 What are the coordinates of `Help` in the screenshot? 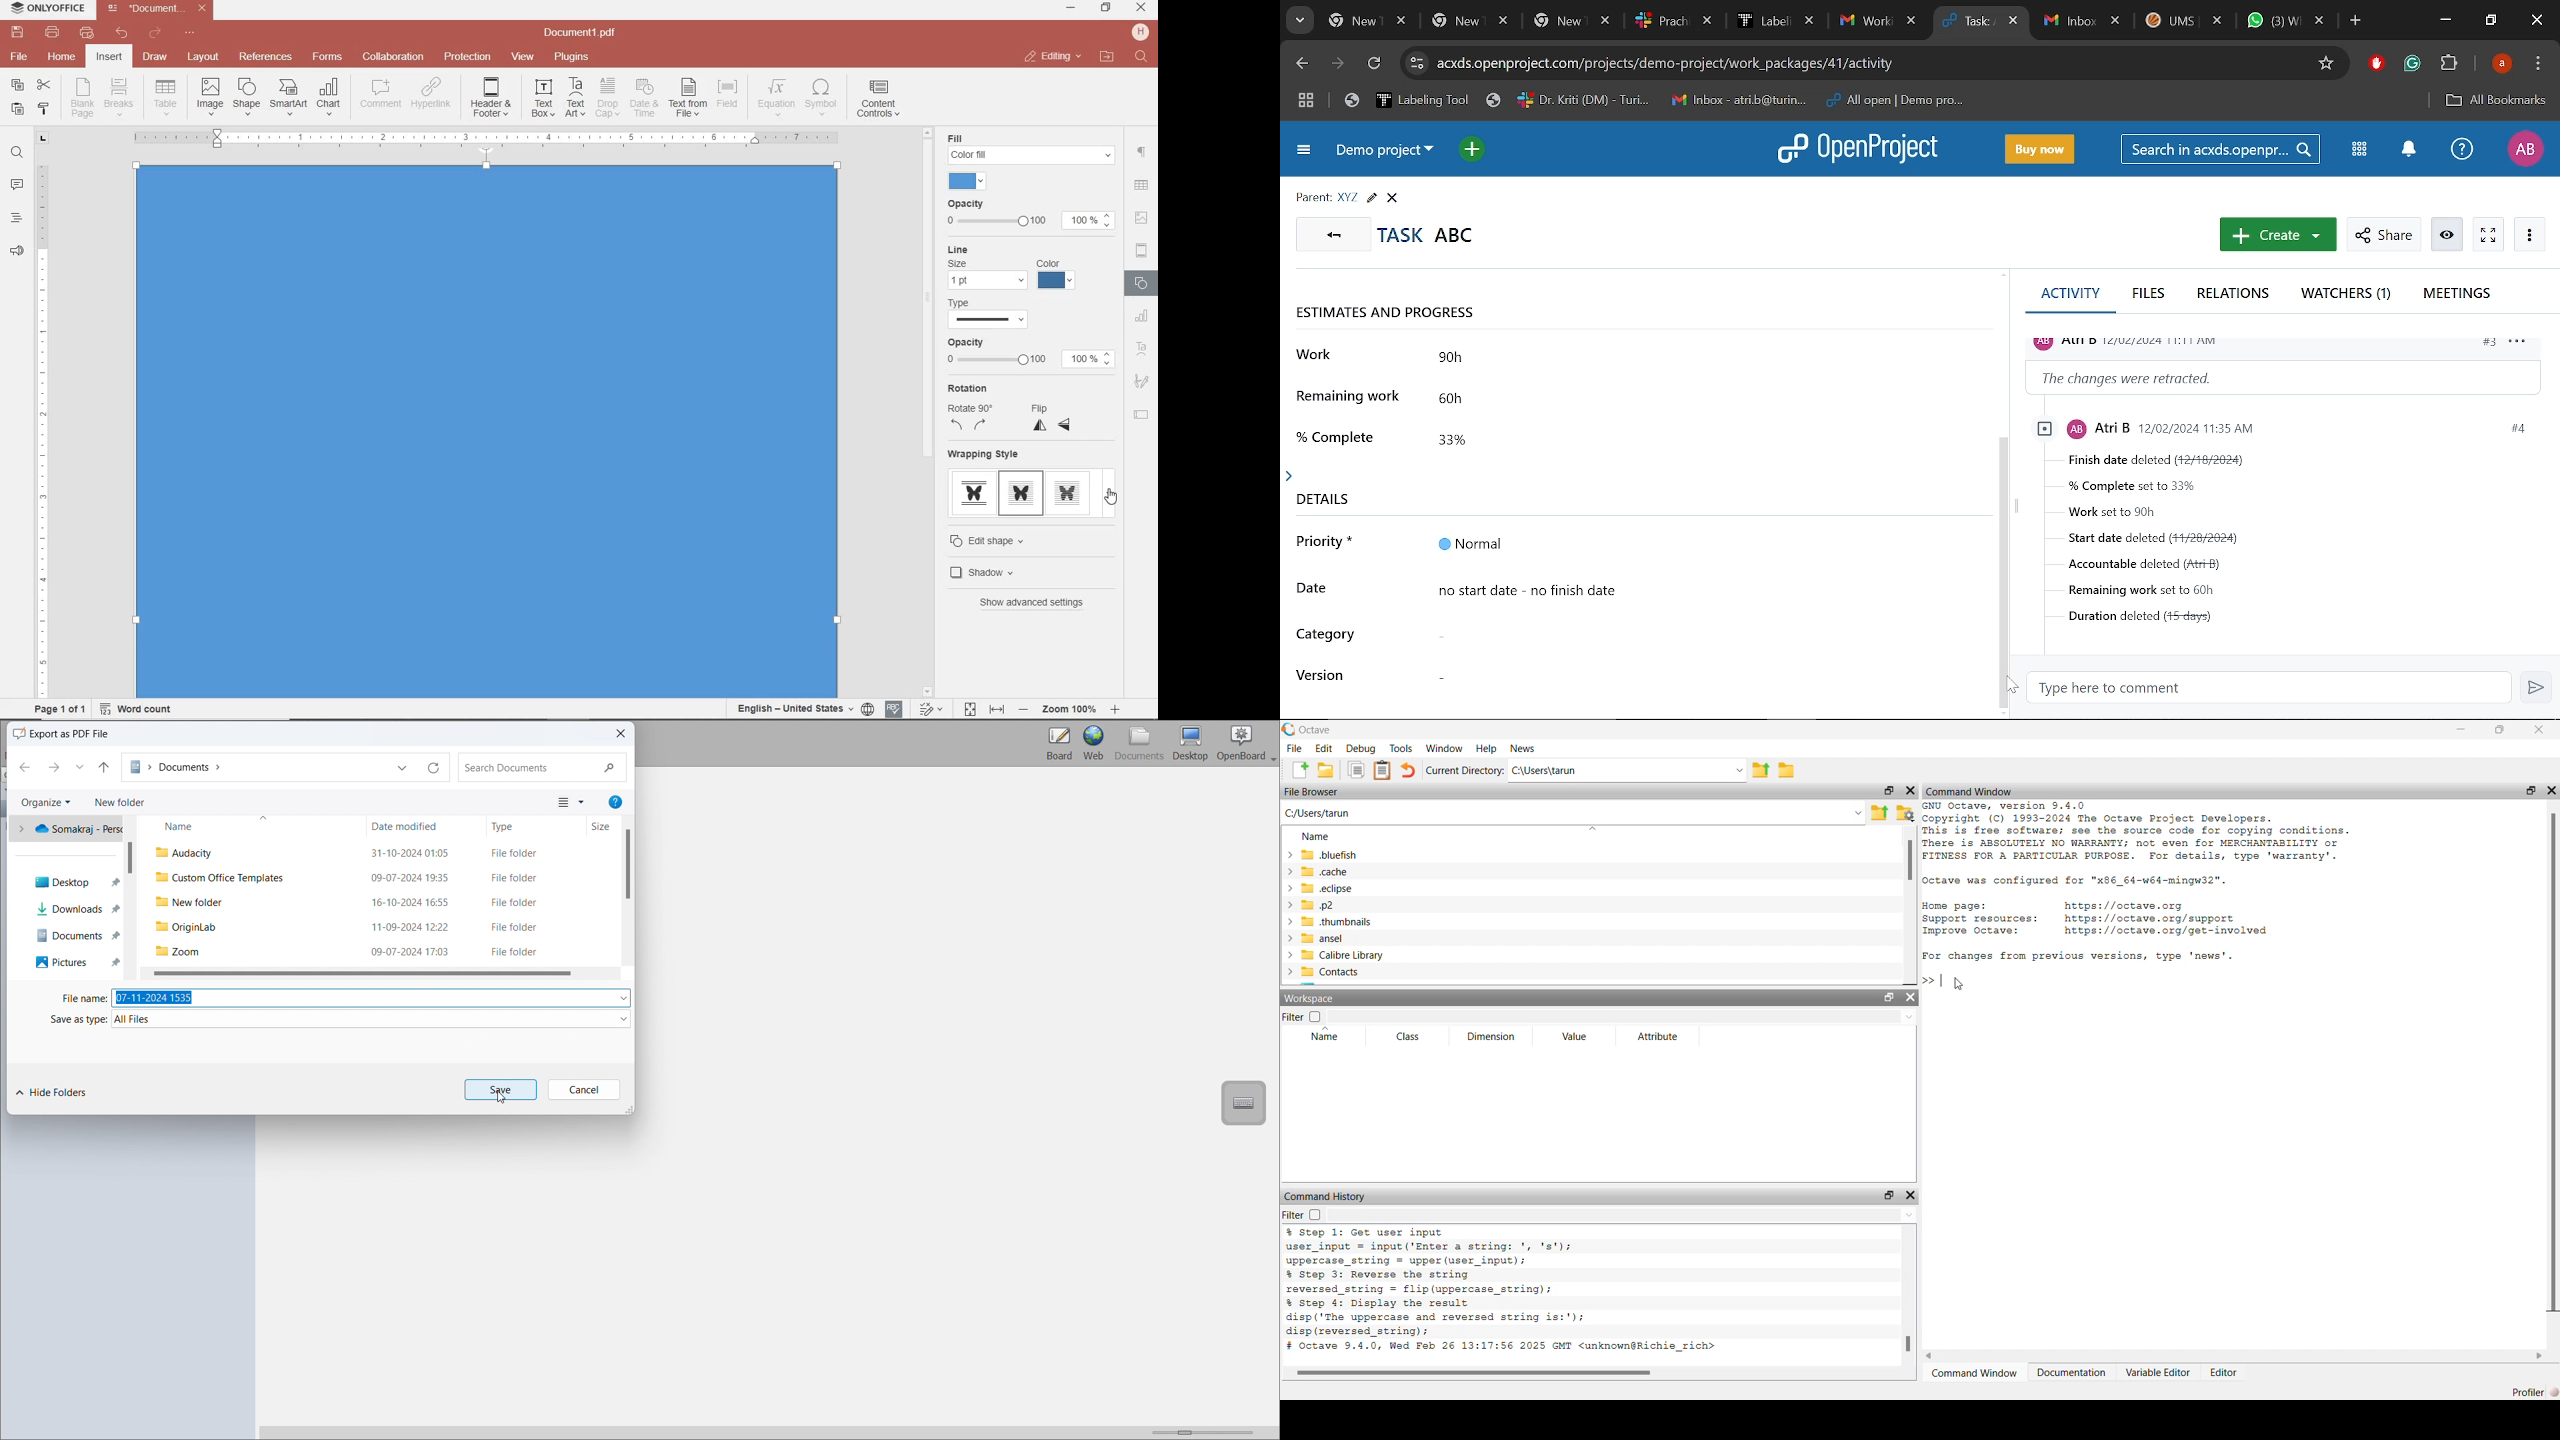 It's located at (2459, 149).